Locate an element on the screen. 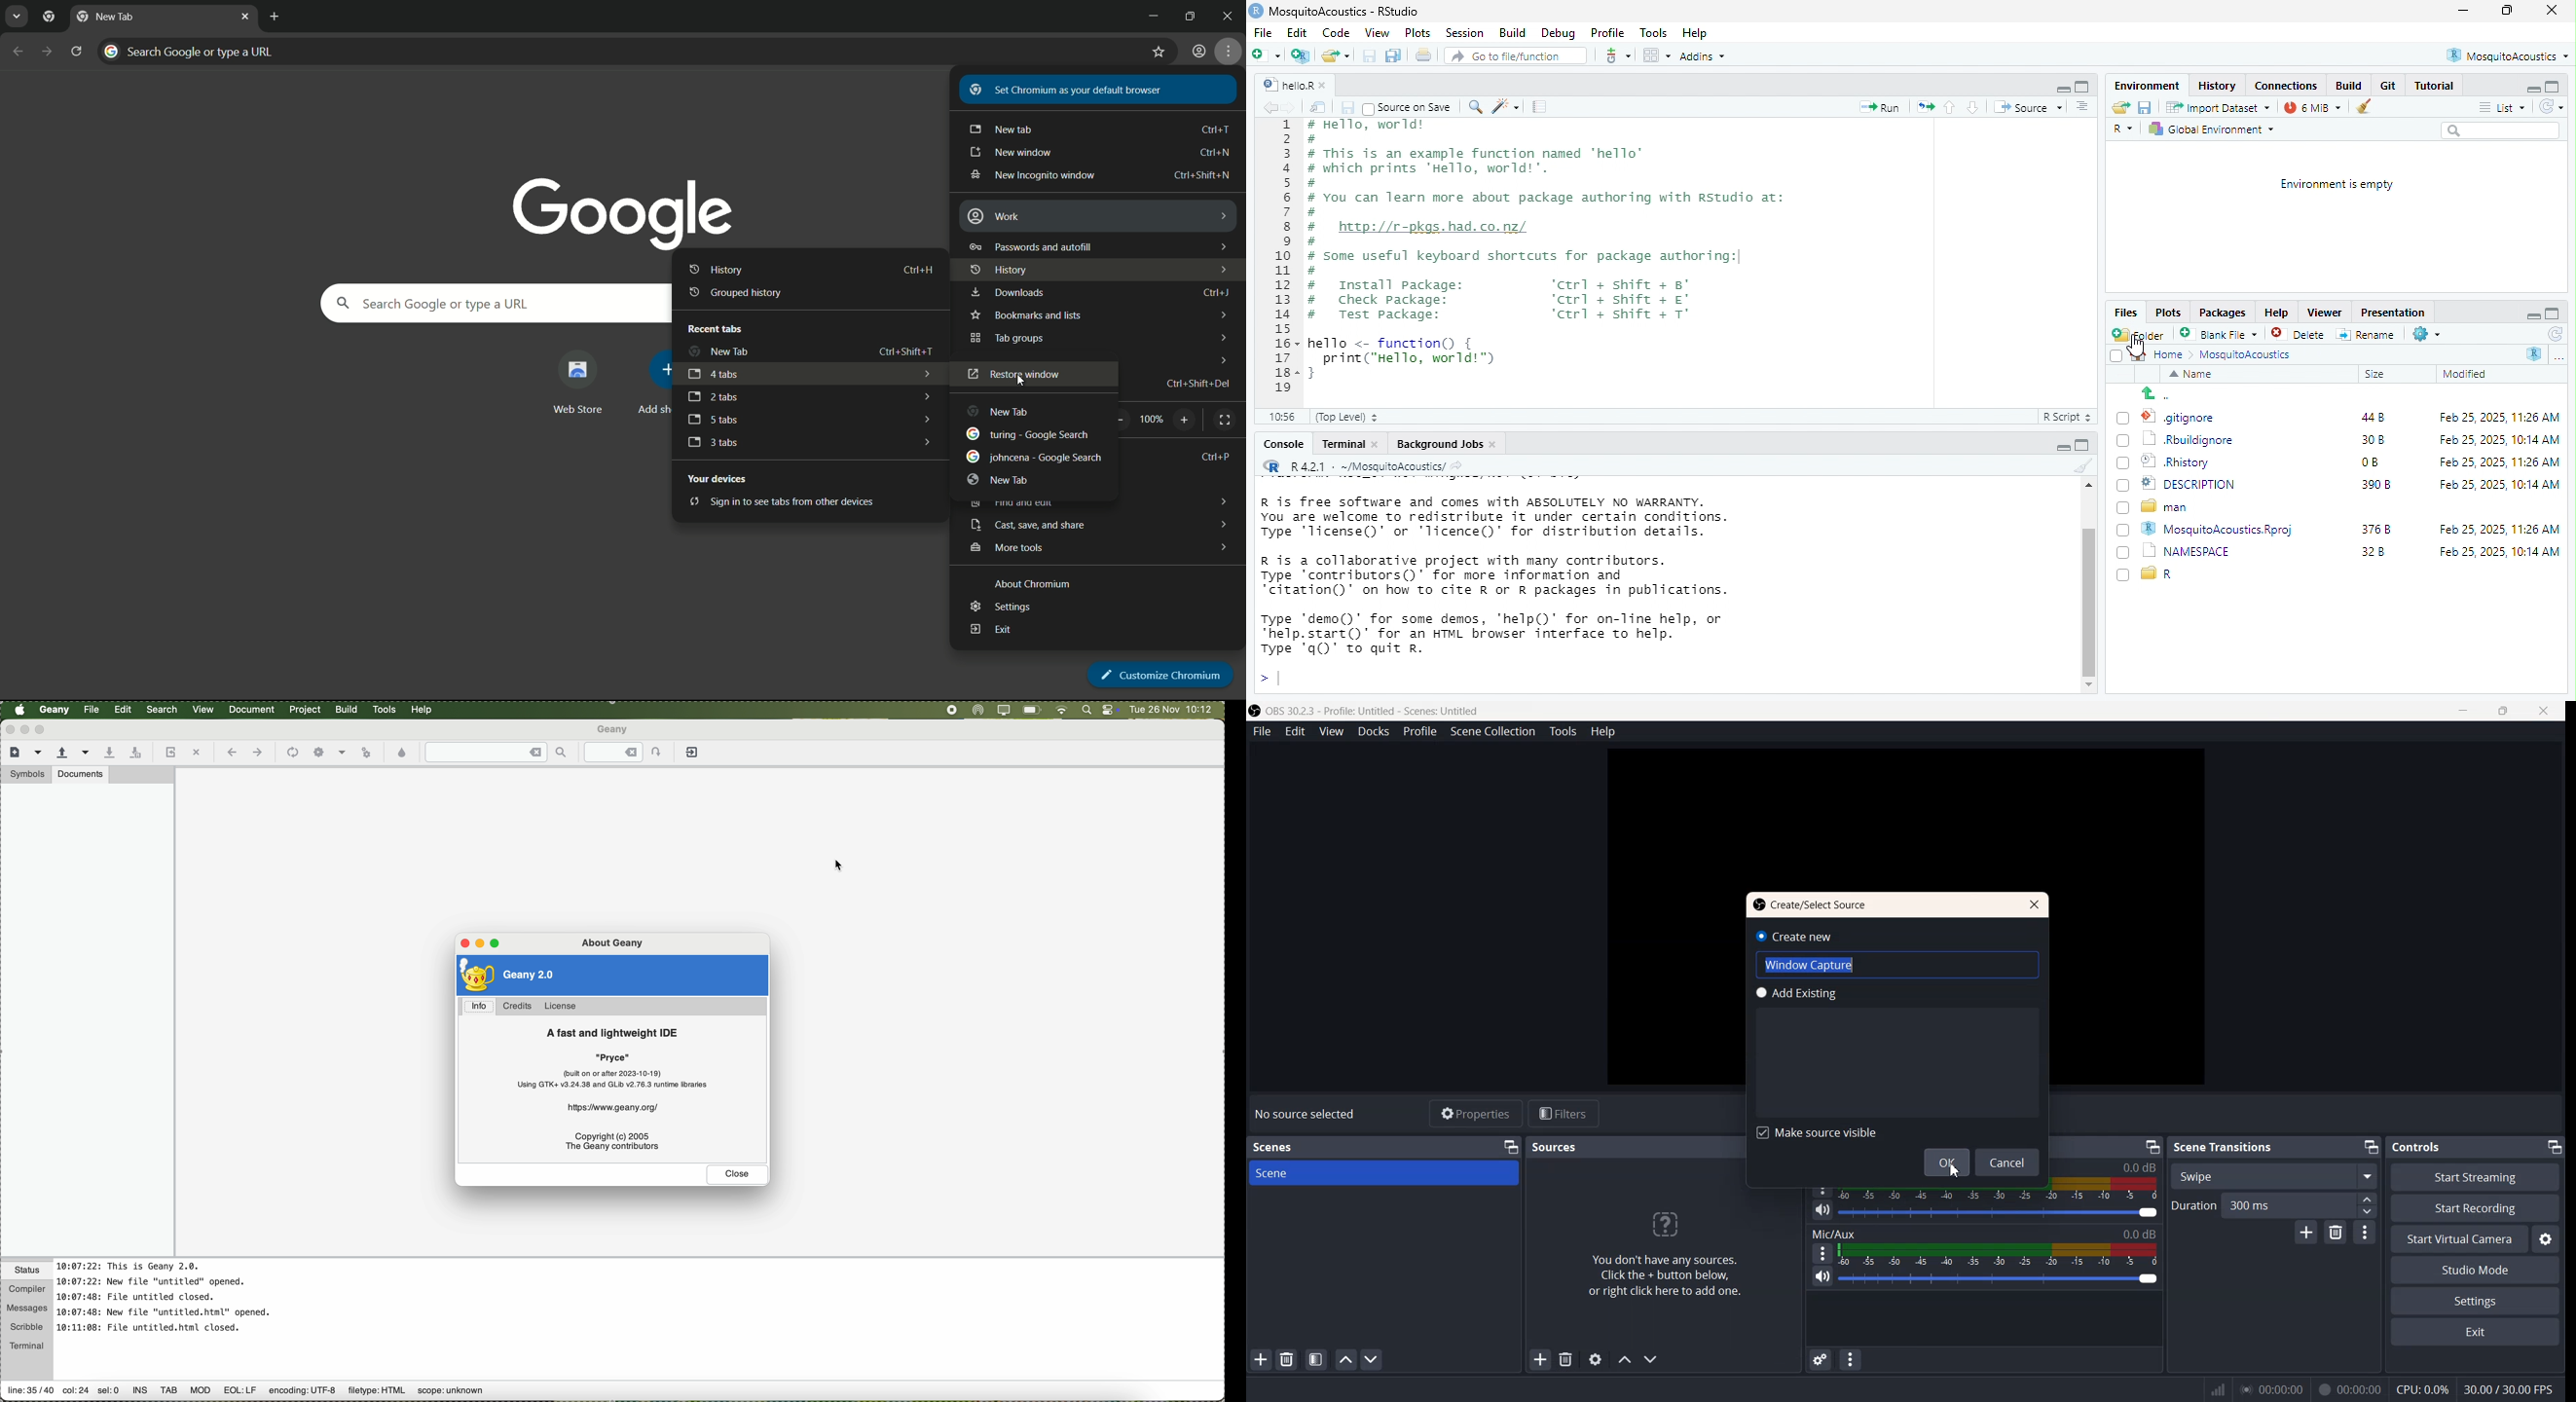  Feb 25,2025, 10:14 AM is located at coordinates (2501, 555).